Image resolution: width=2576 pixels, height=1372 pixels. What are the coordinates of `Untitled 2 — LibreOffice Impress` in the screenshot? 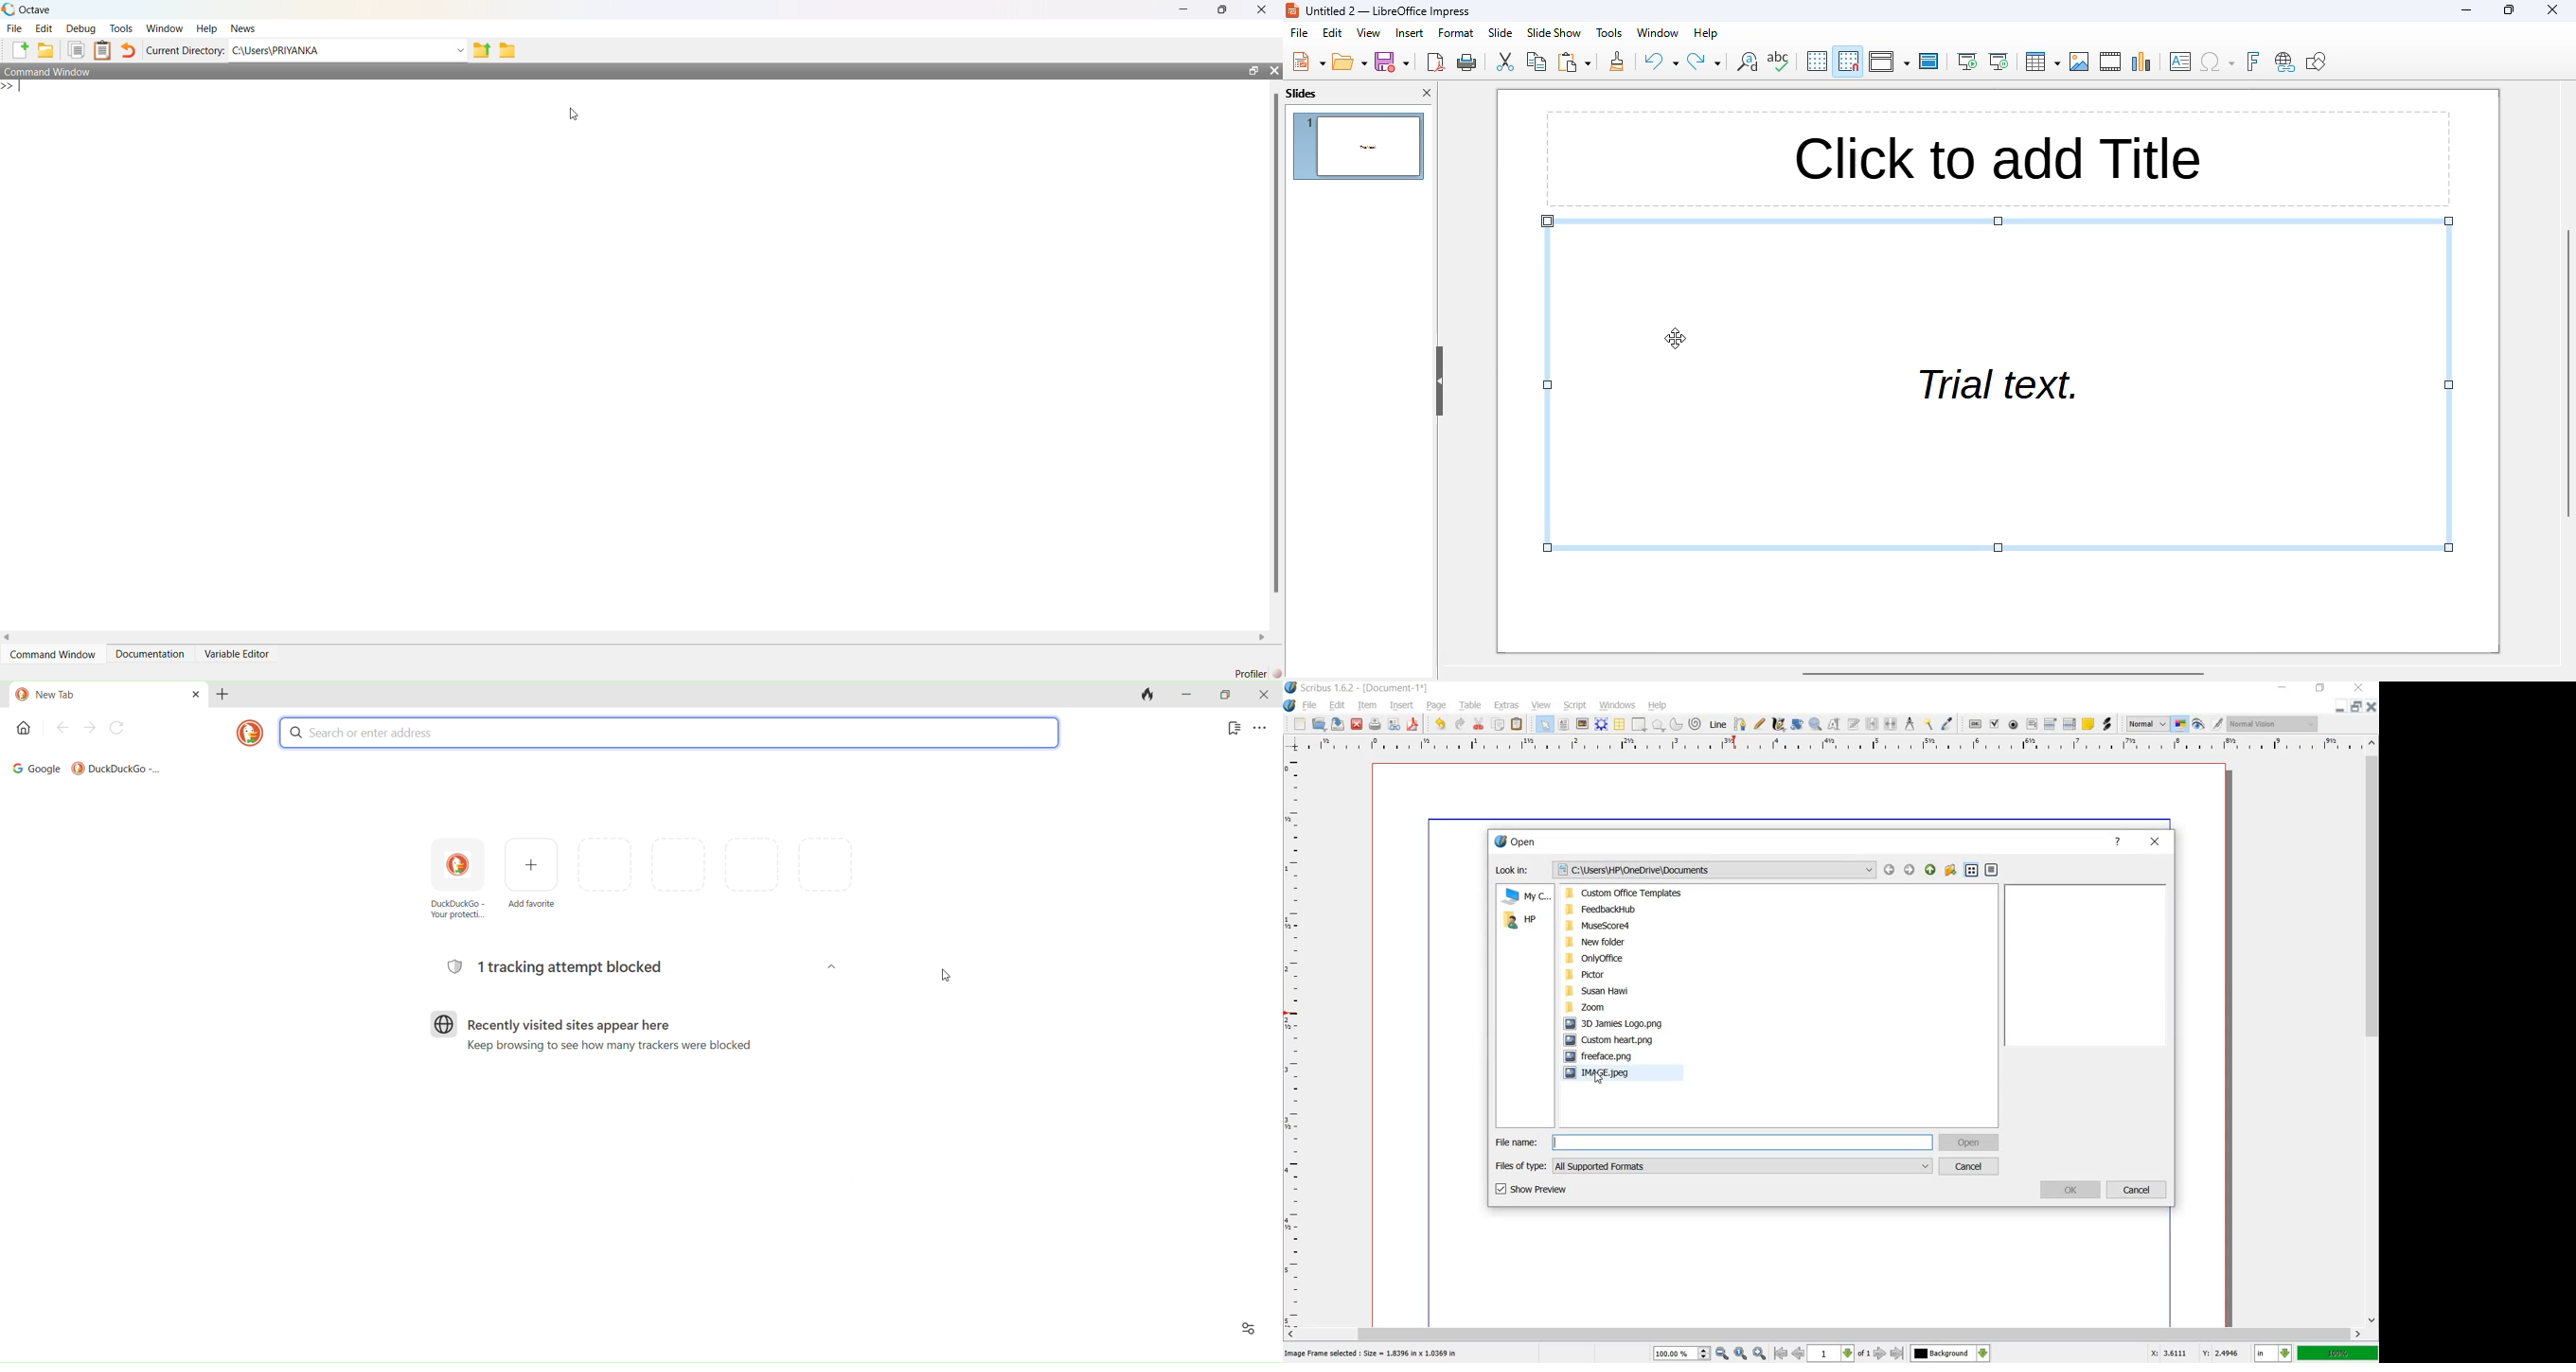 It's located at (1395, 11).